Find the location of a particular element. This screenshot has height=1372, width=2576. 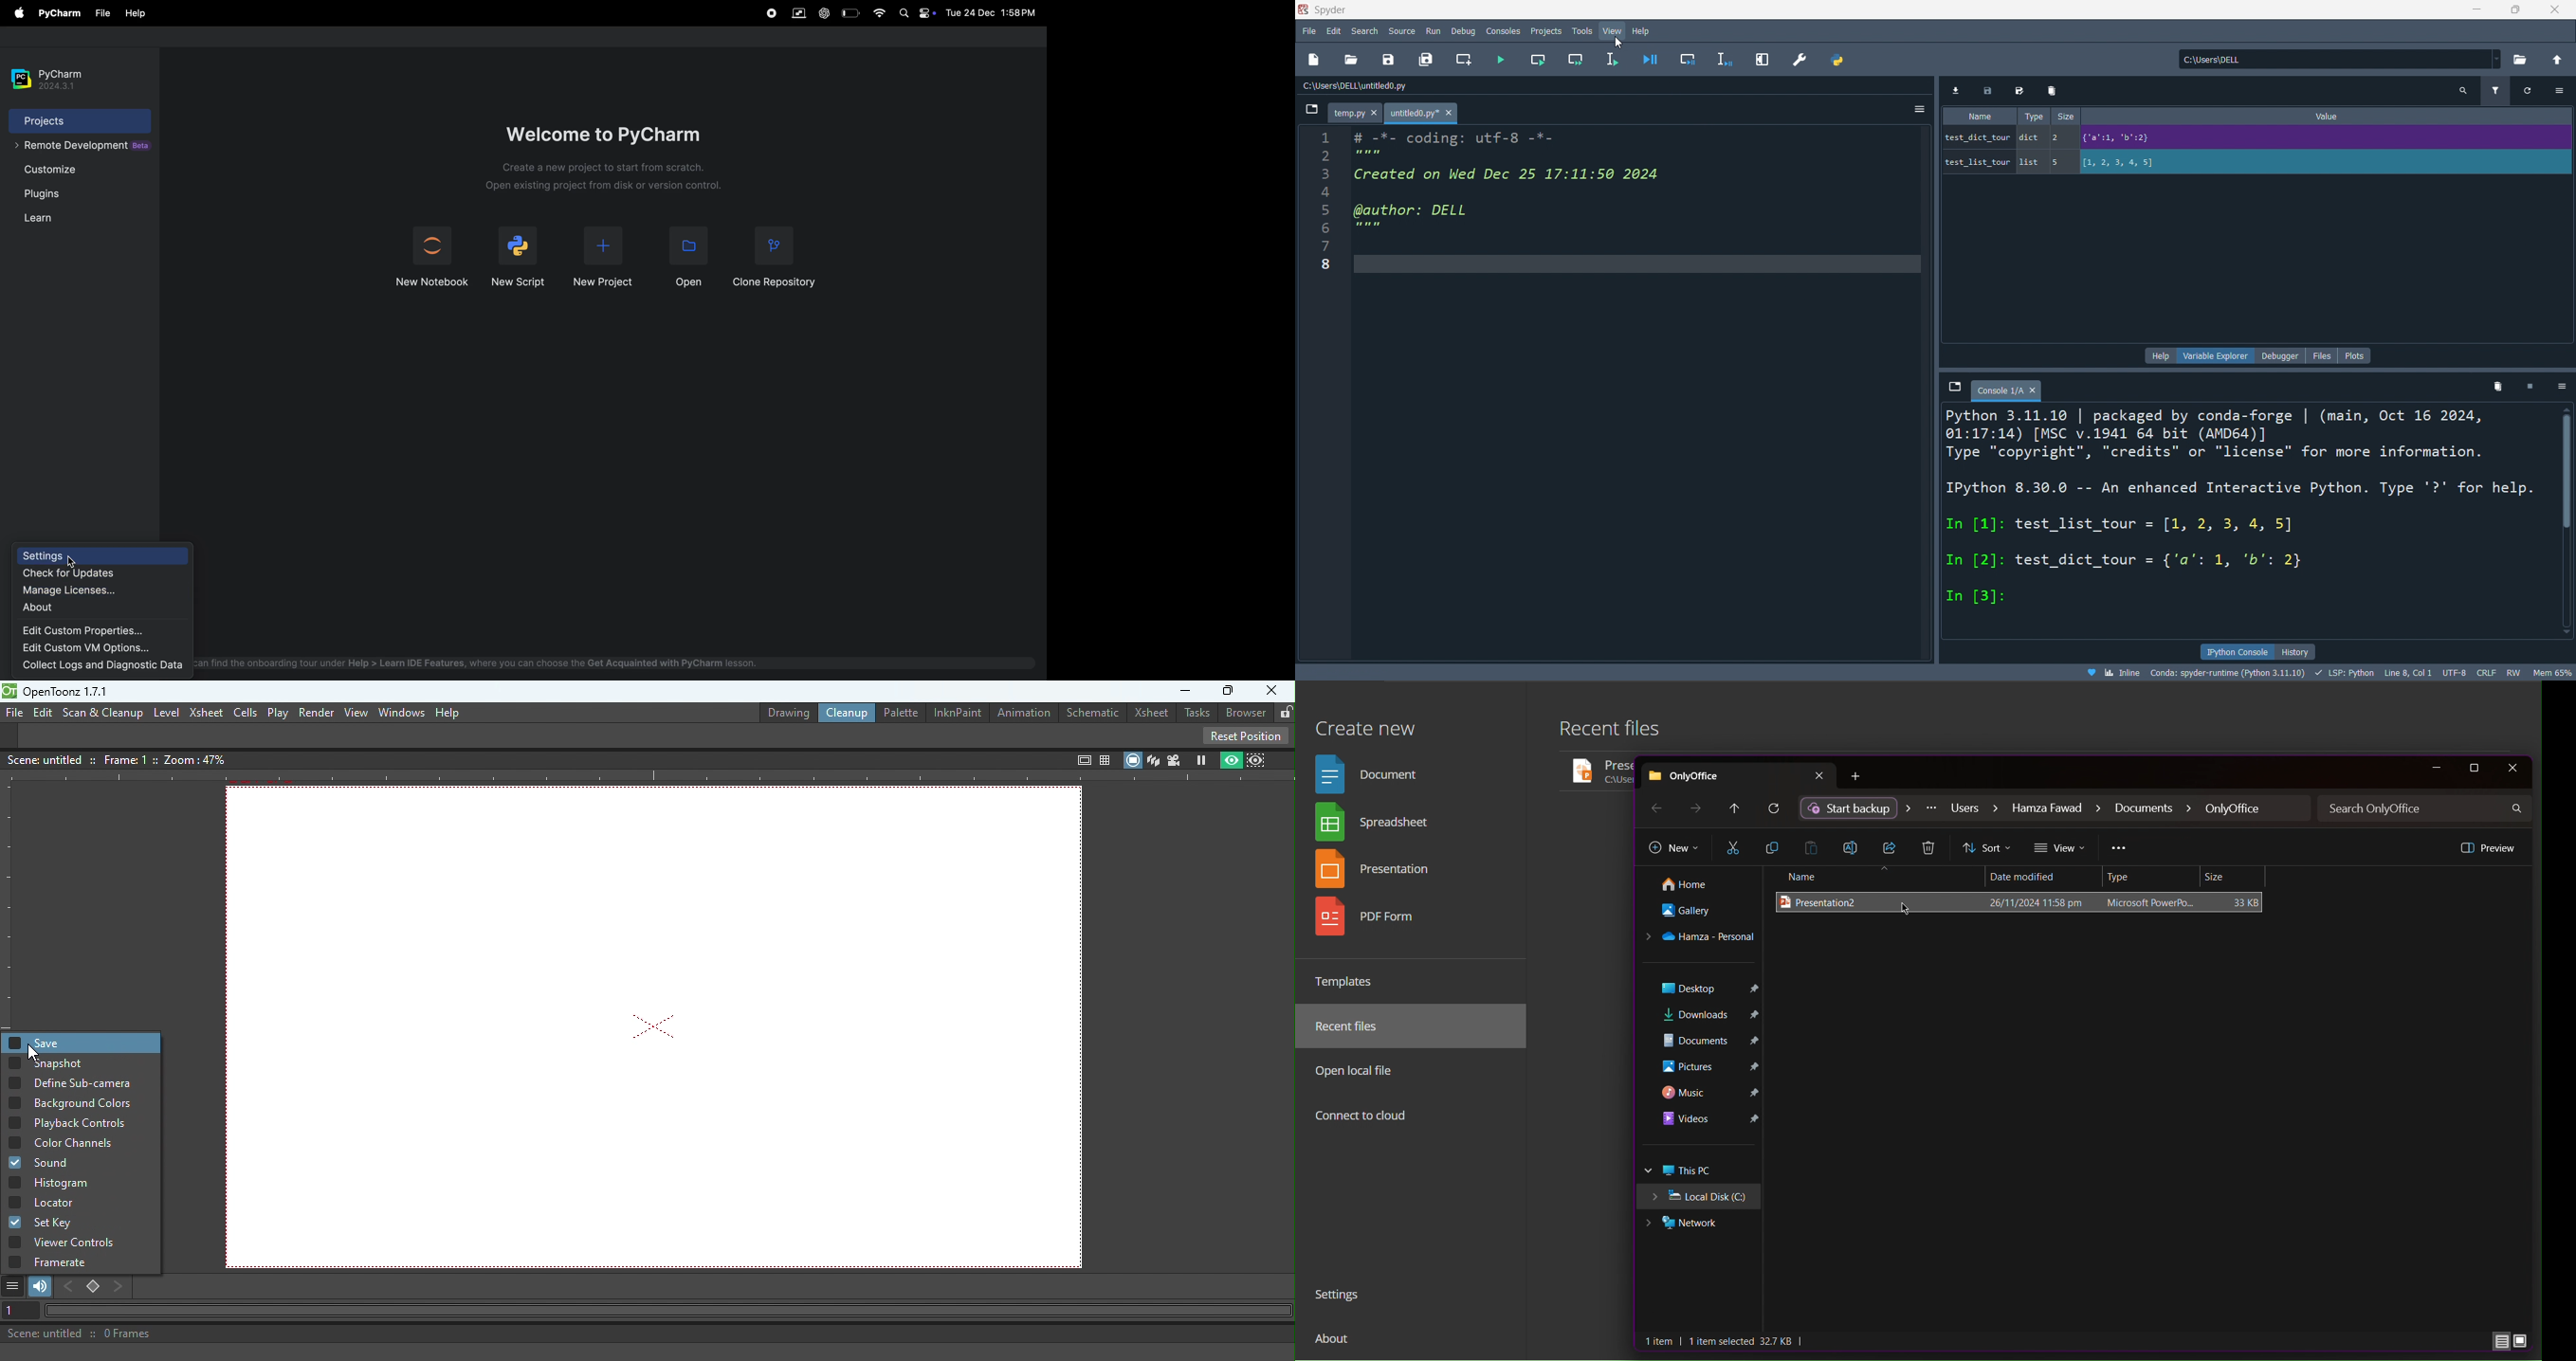

Sort is located at coordinates (1988, 848).